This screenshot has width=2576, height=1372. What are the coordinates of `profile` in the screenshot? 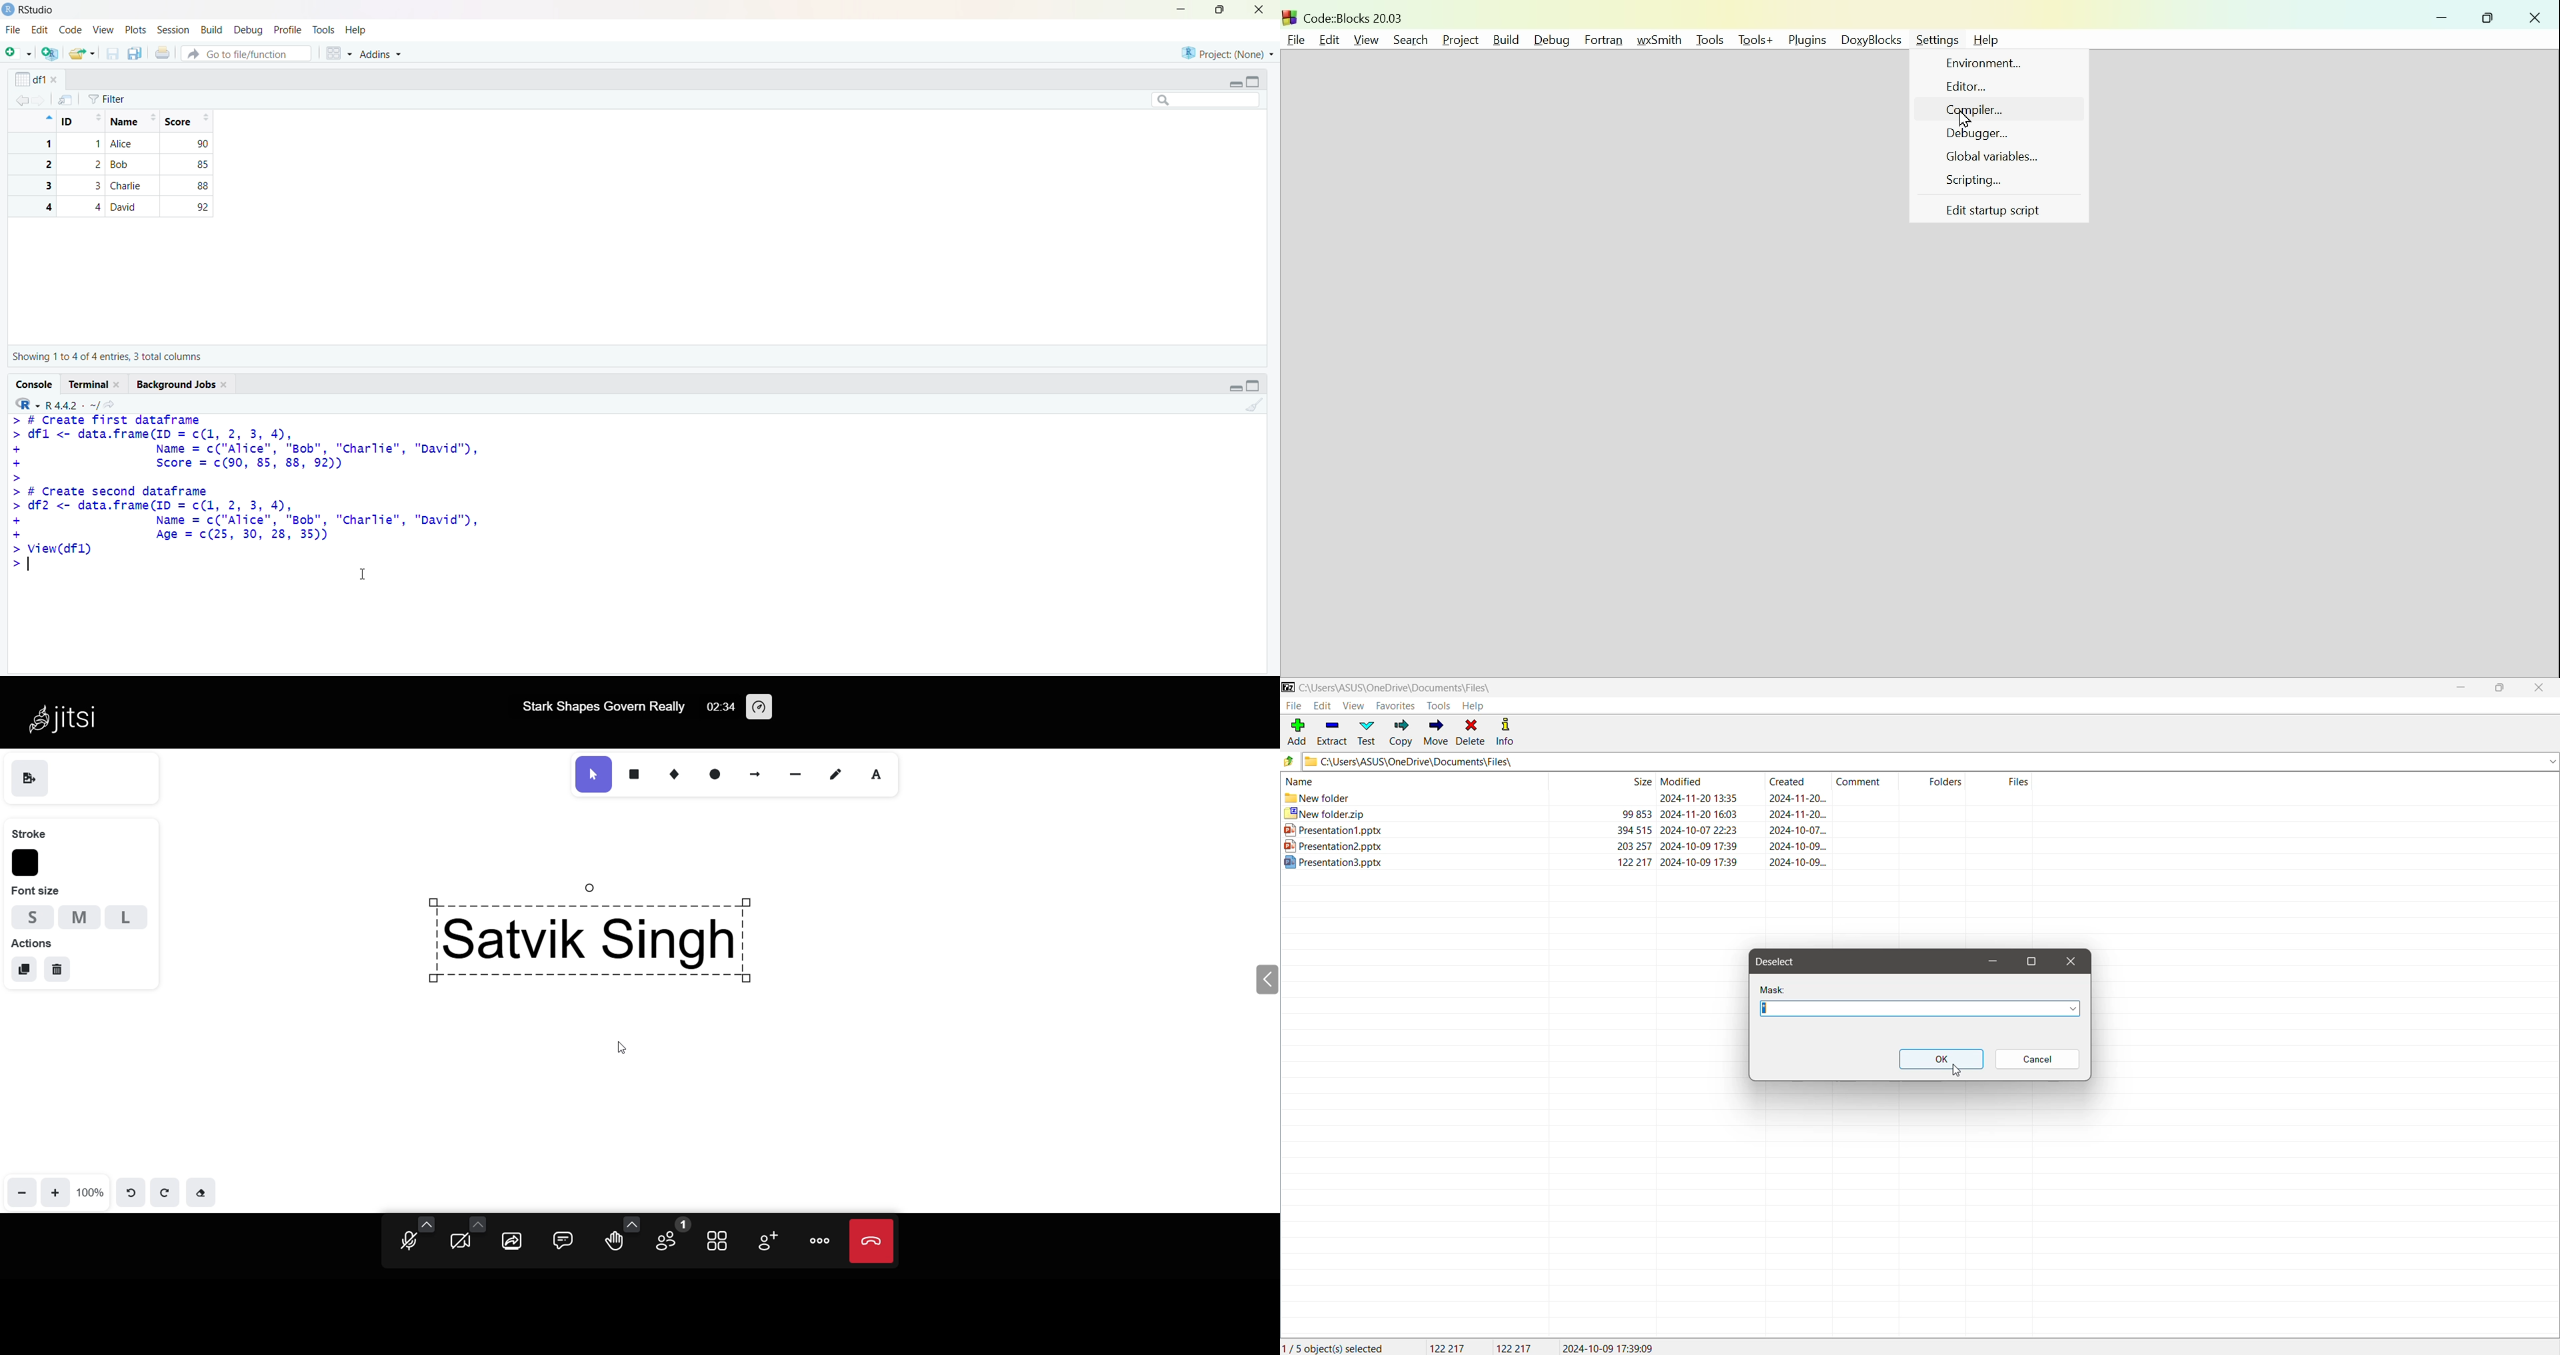 It's located at (287, 30).